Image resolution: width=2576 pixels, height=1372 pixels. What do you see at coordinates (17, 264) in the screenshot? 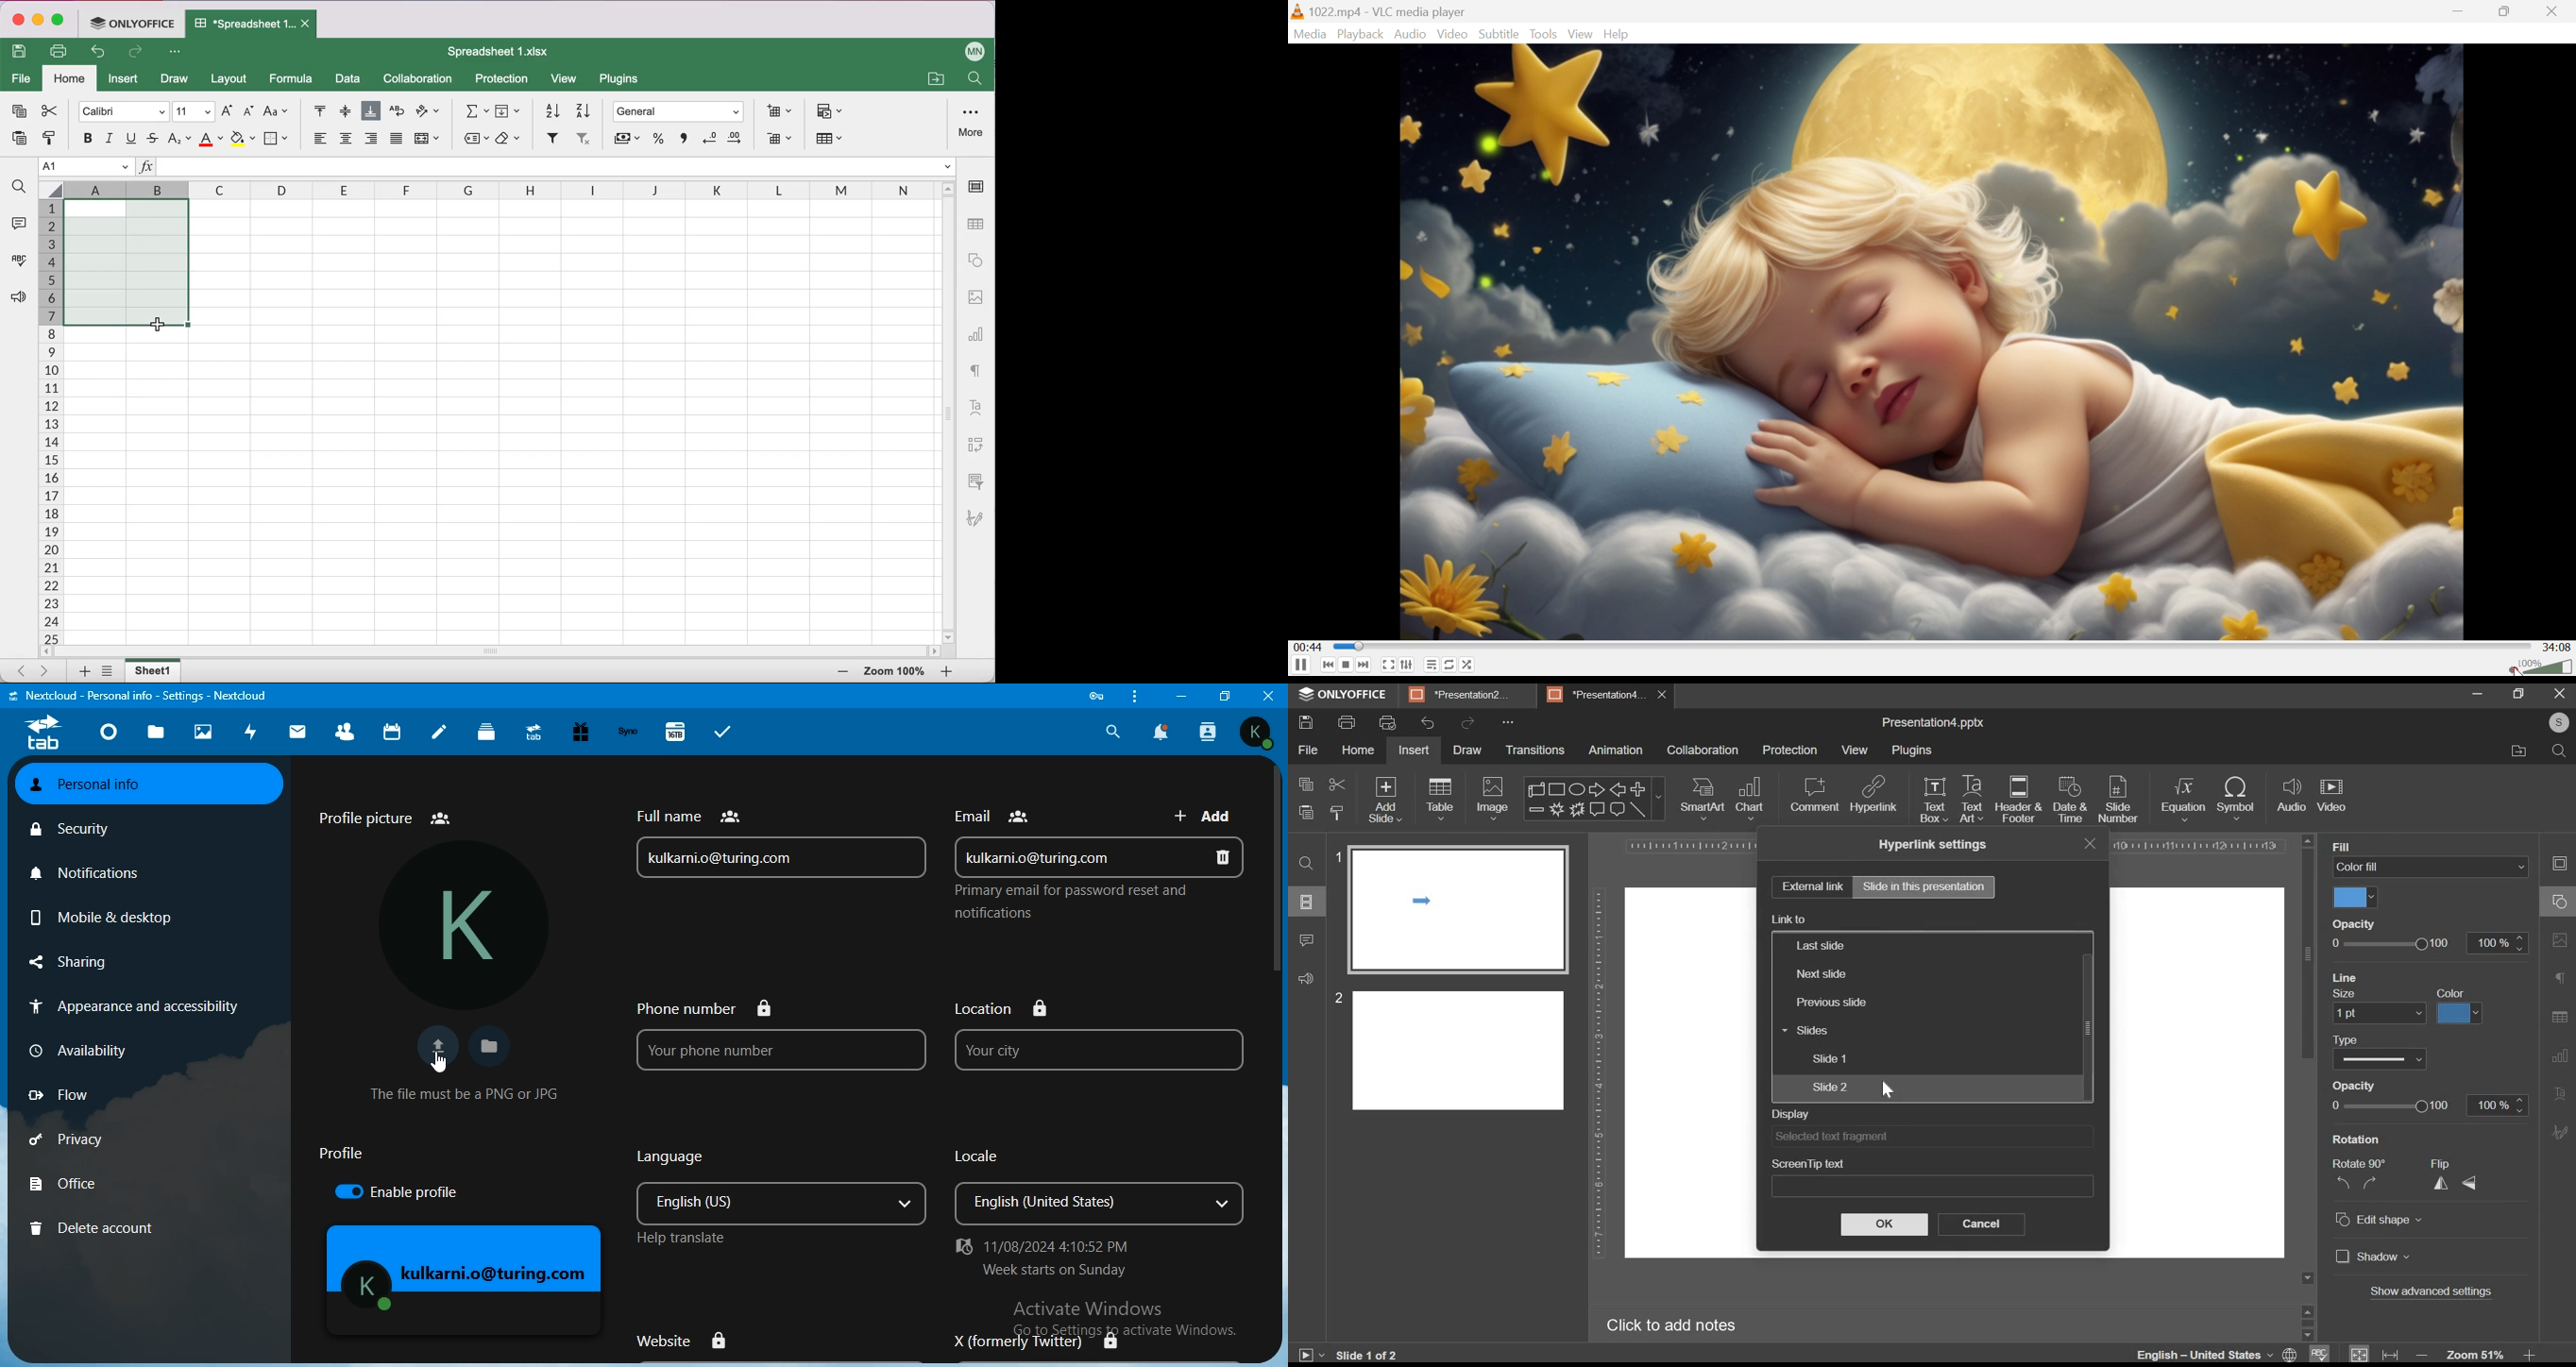
I see `spell checking` at bounding box center [17, 264].